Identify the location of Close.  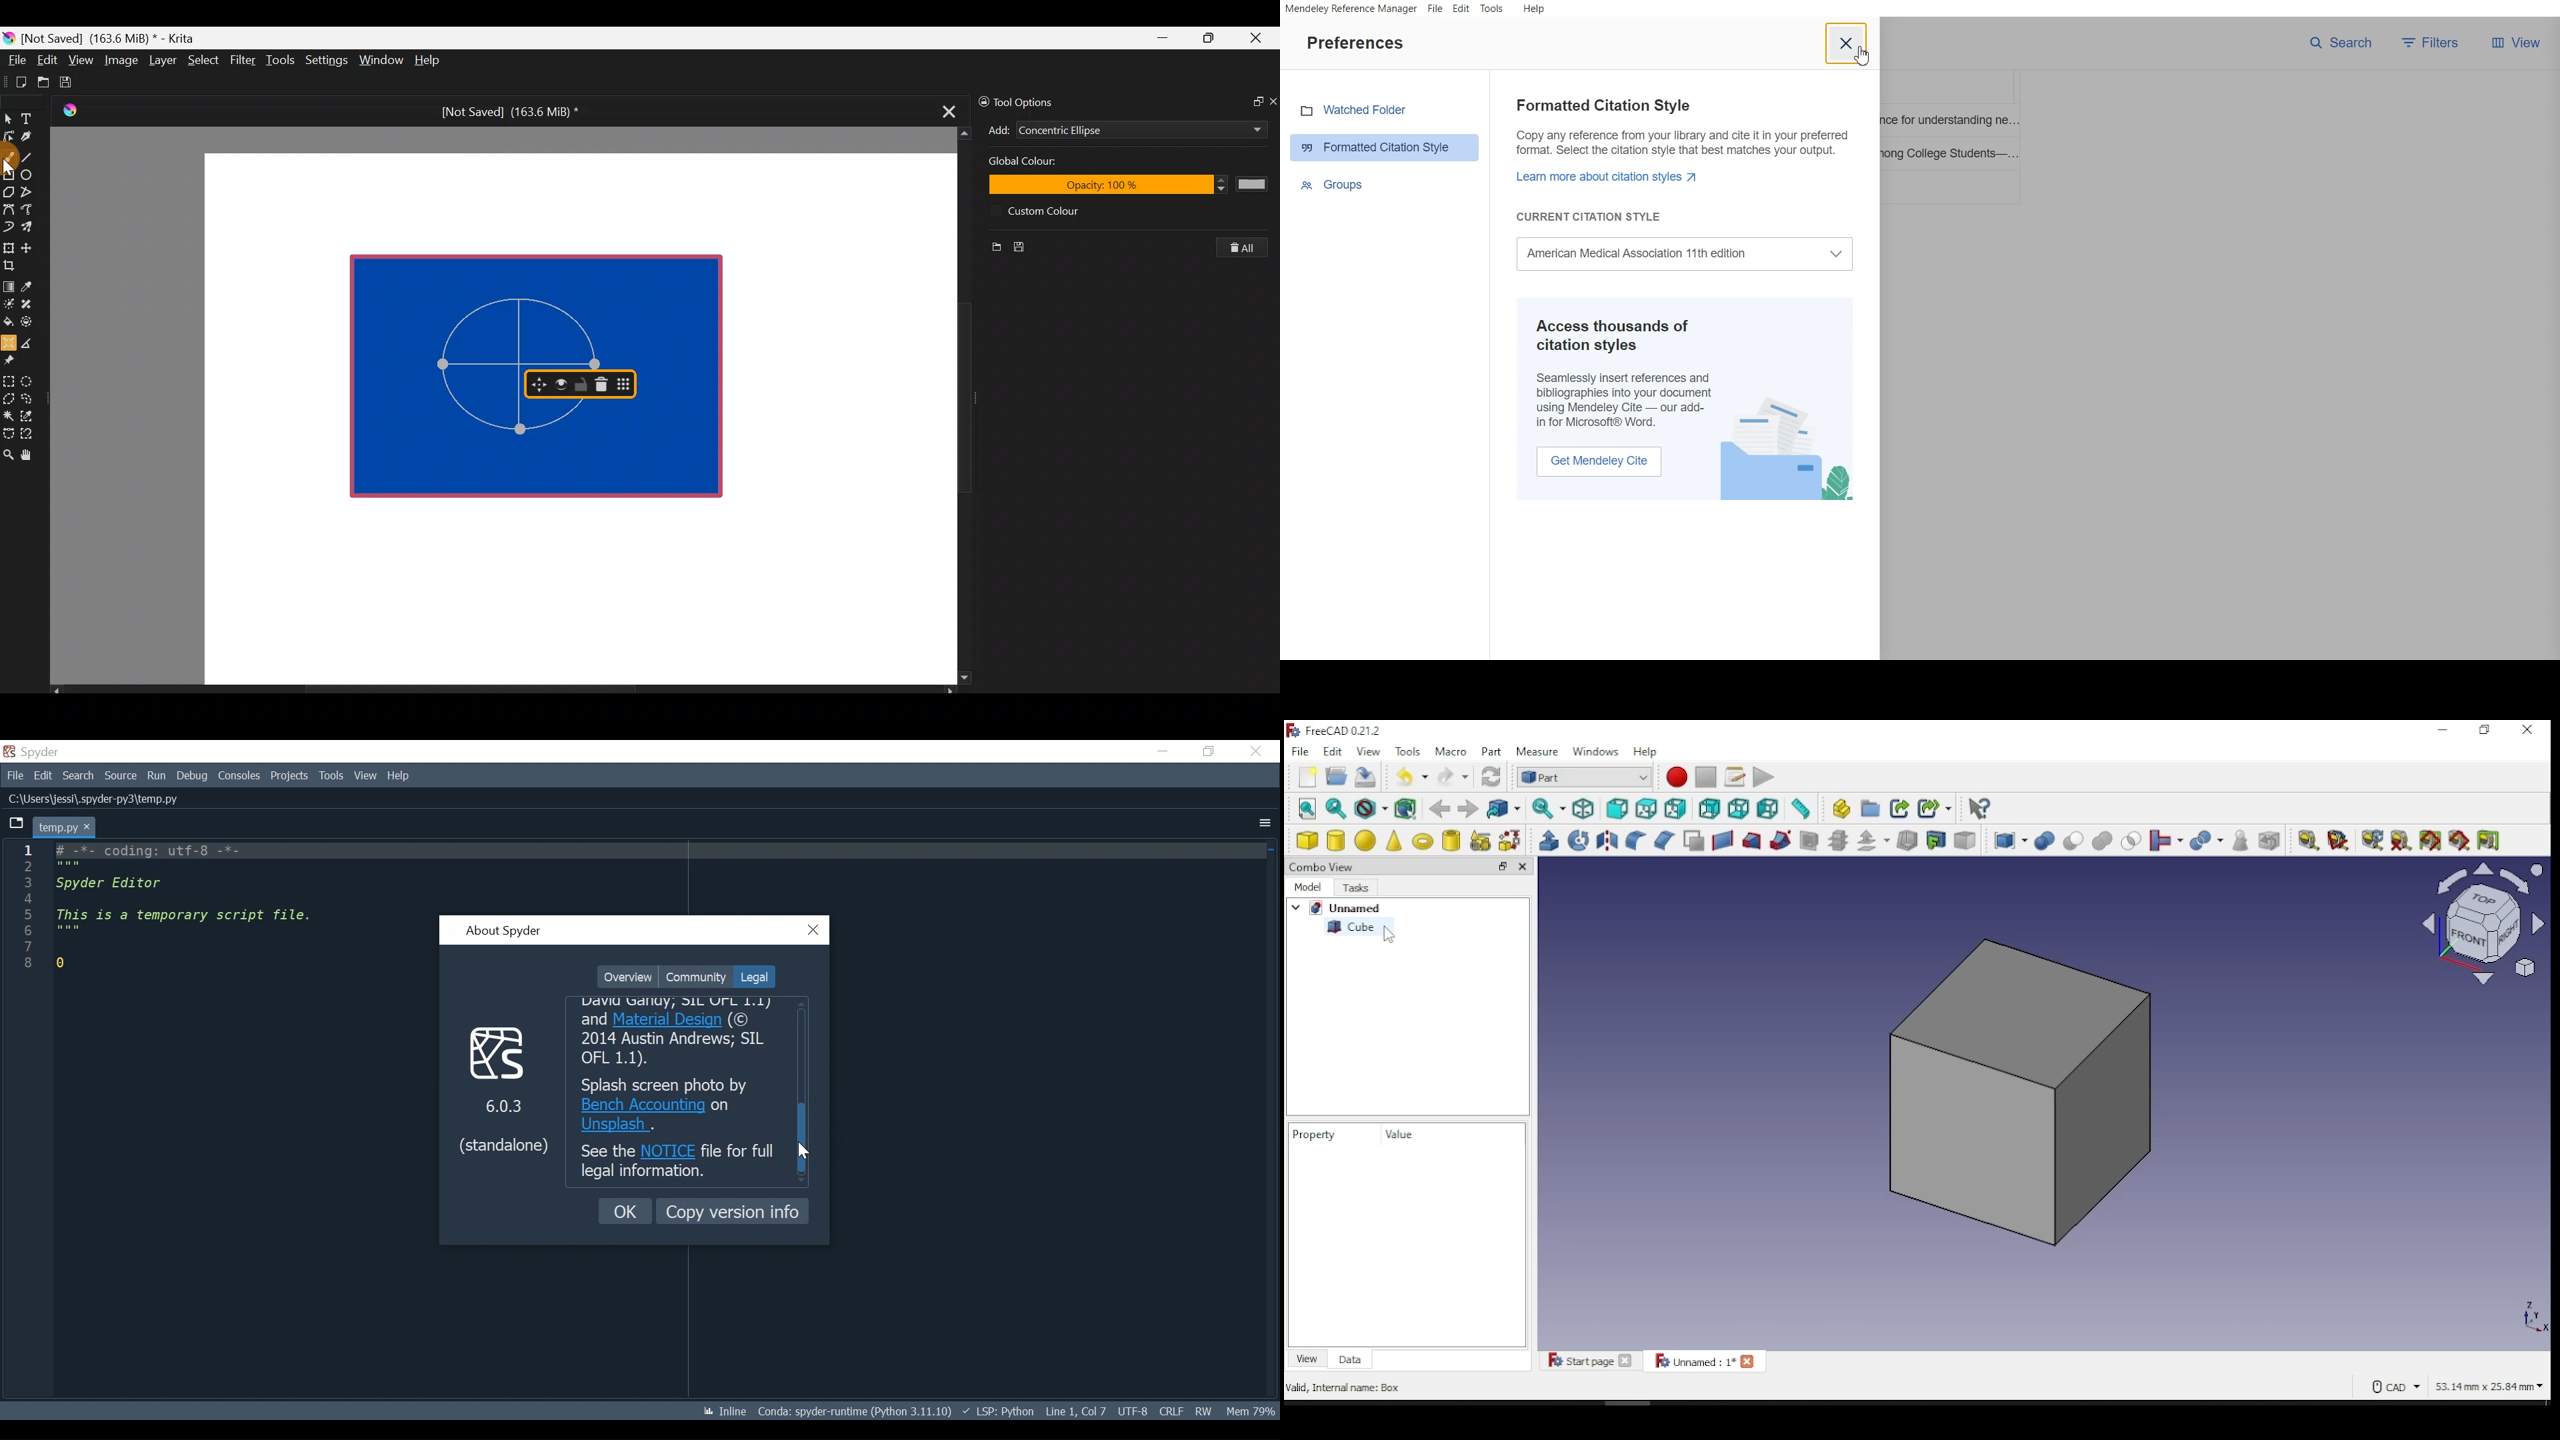
(1255, 751).